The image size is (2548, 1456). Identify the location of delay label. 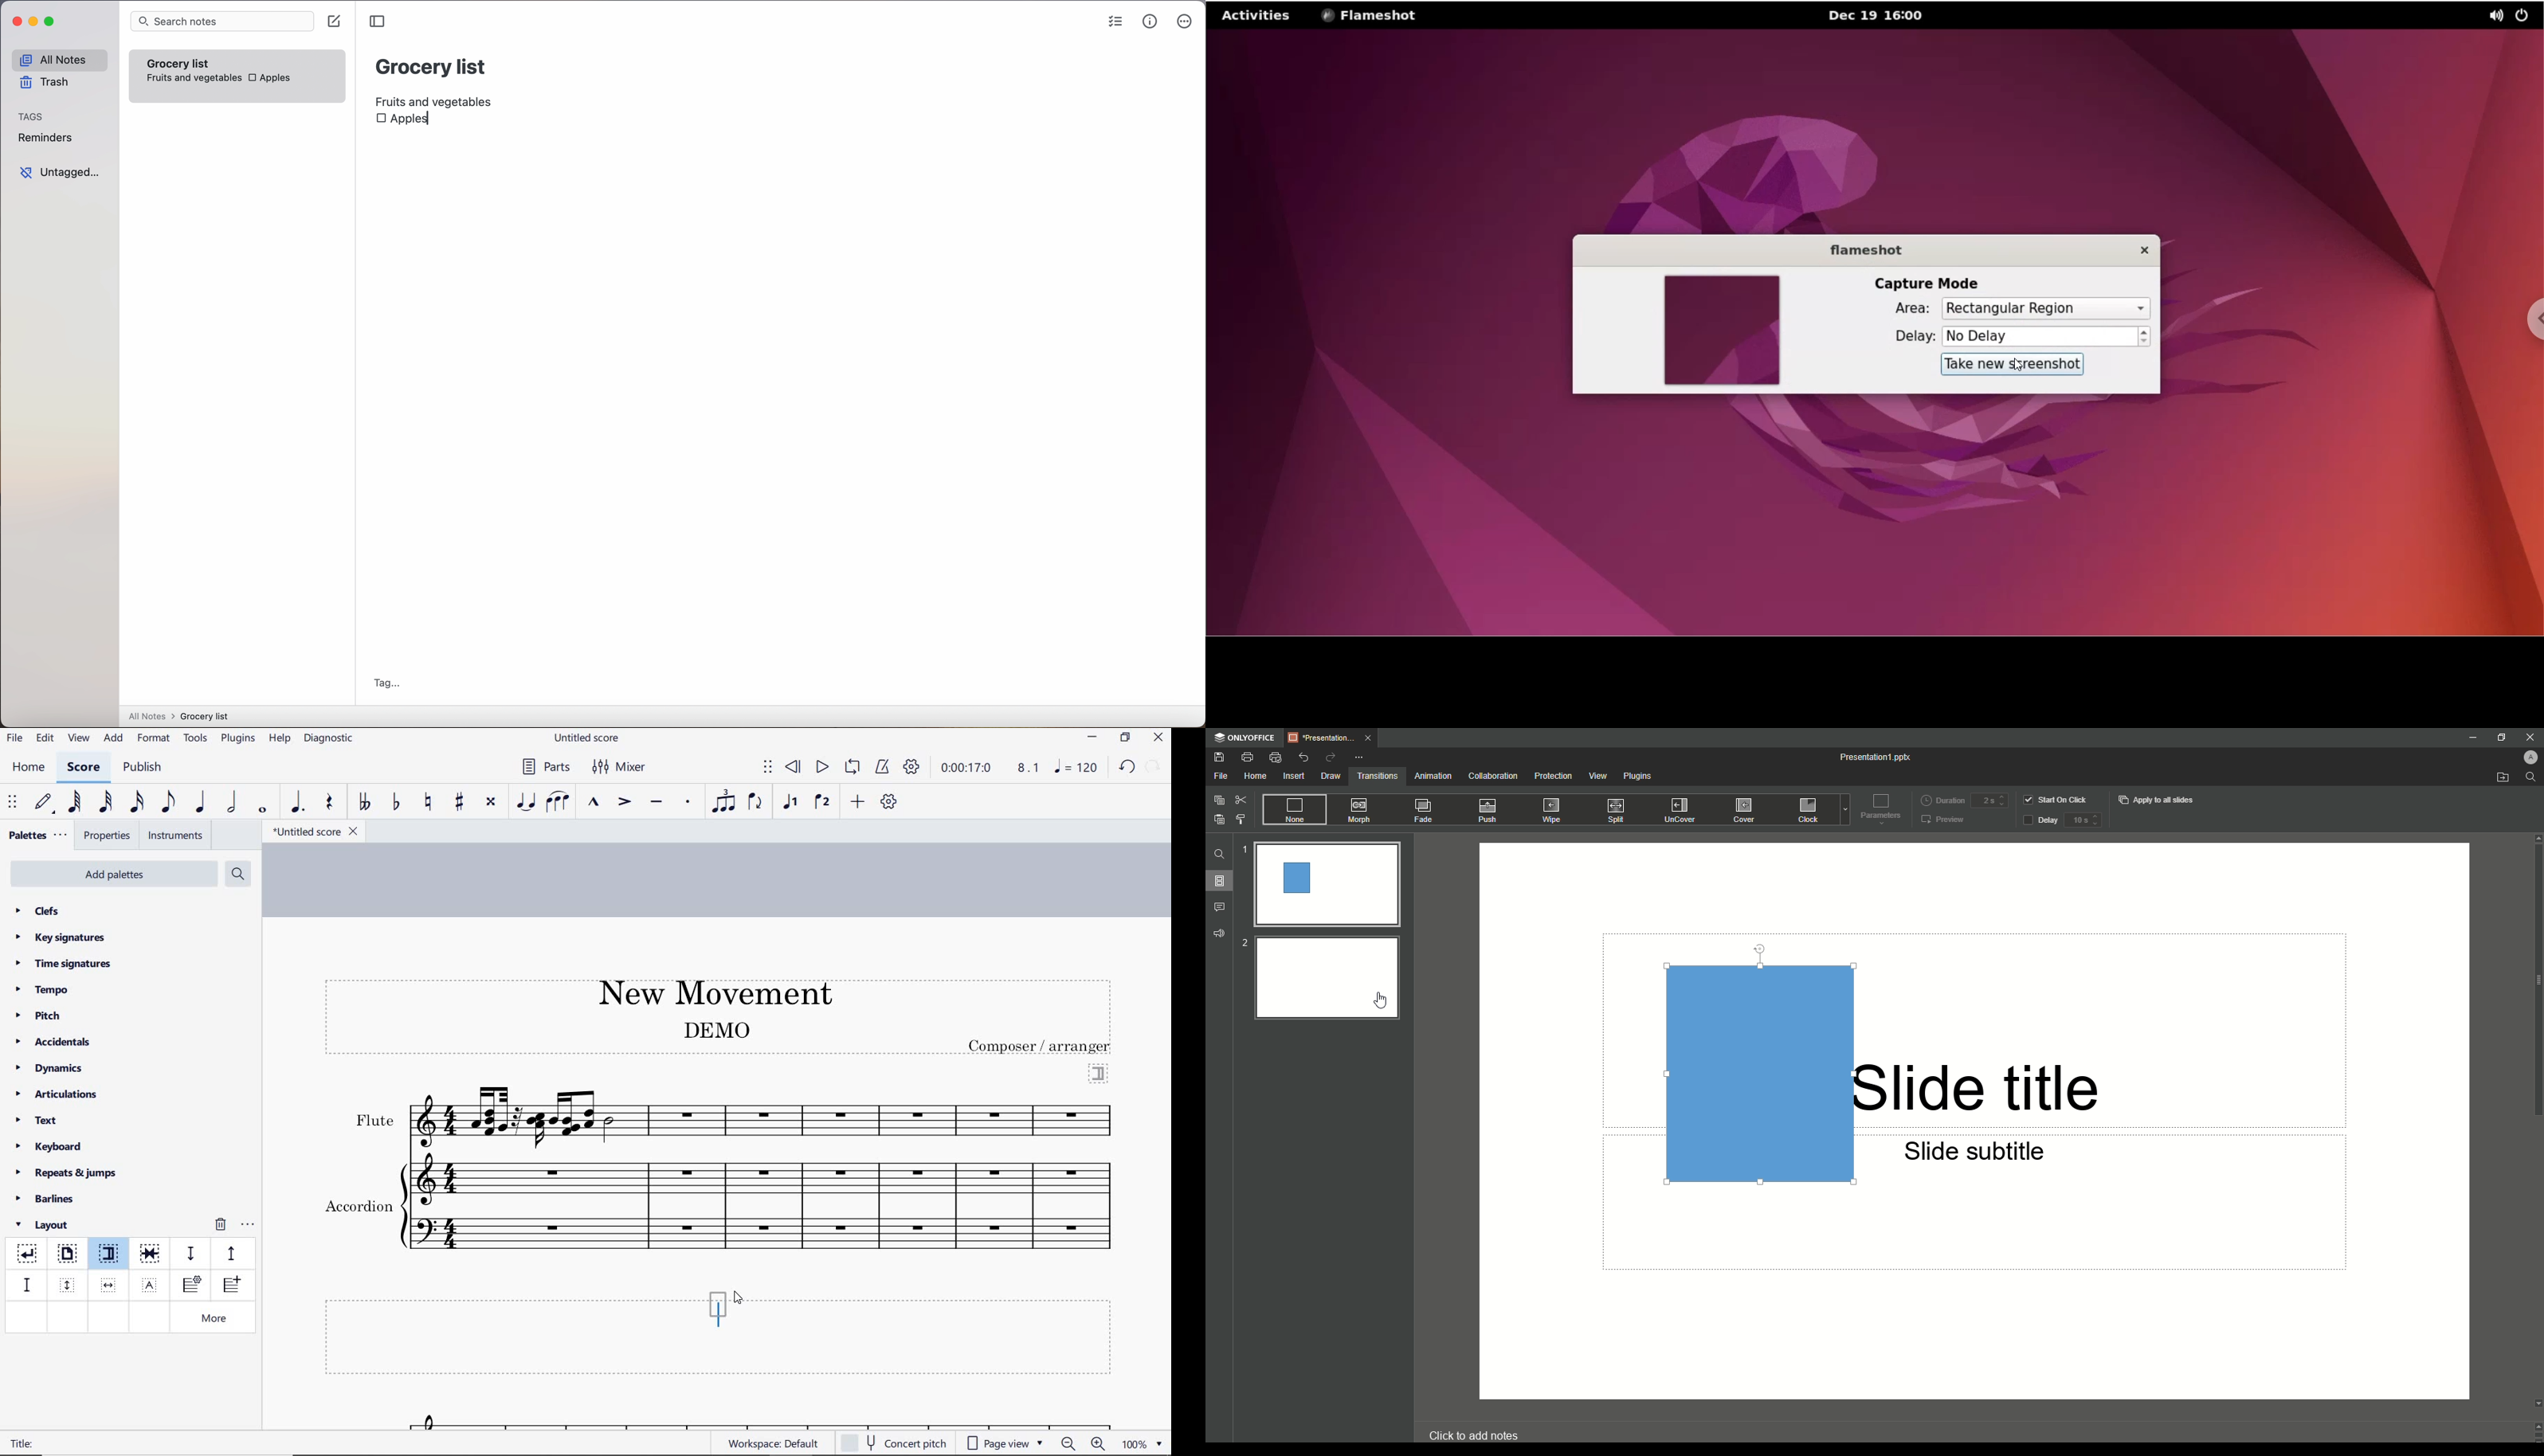
(1907, 338).